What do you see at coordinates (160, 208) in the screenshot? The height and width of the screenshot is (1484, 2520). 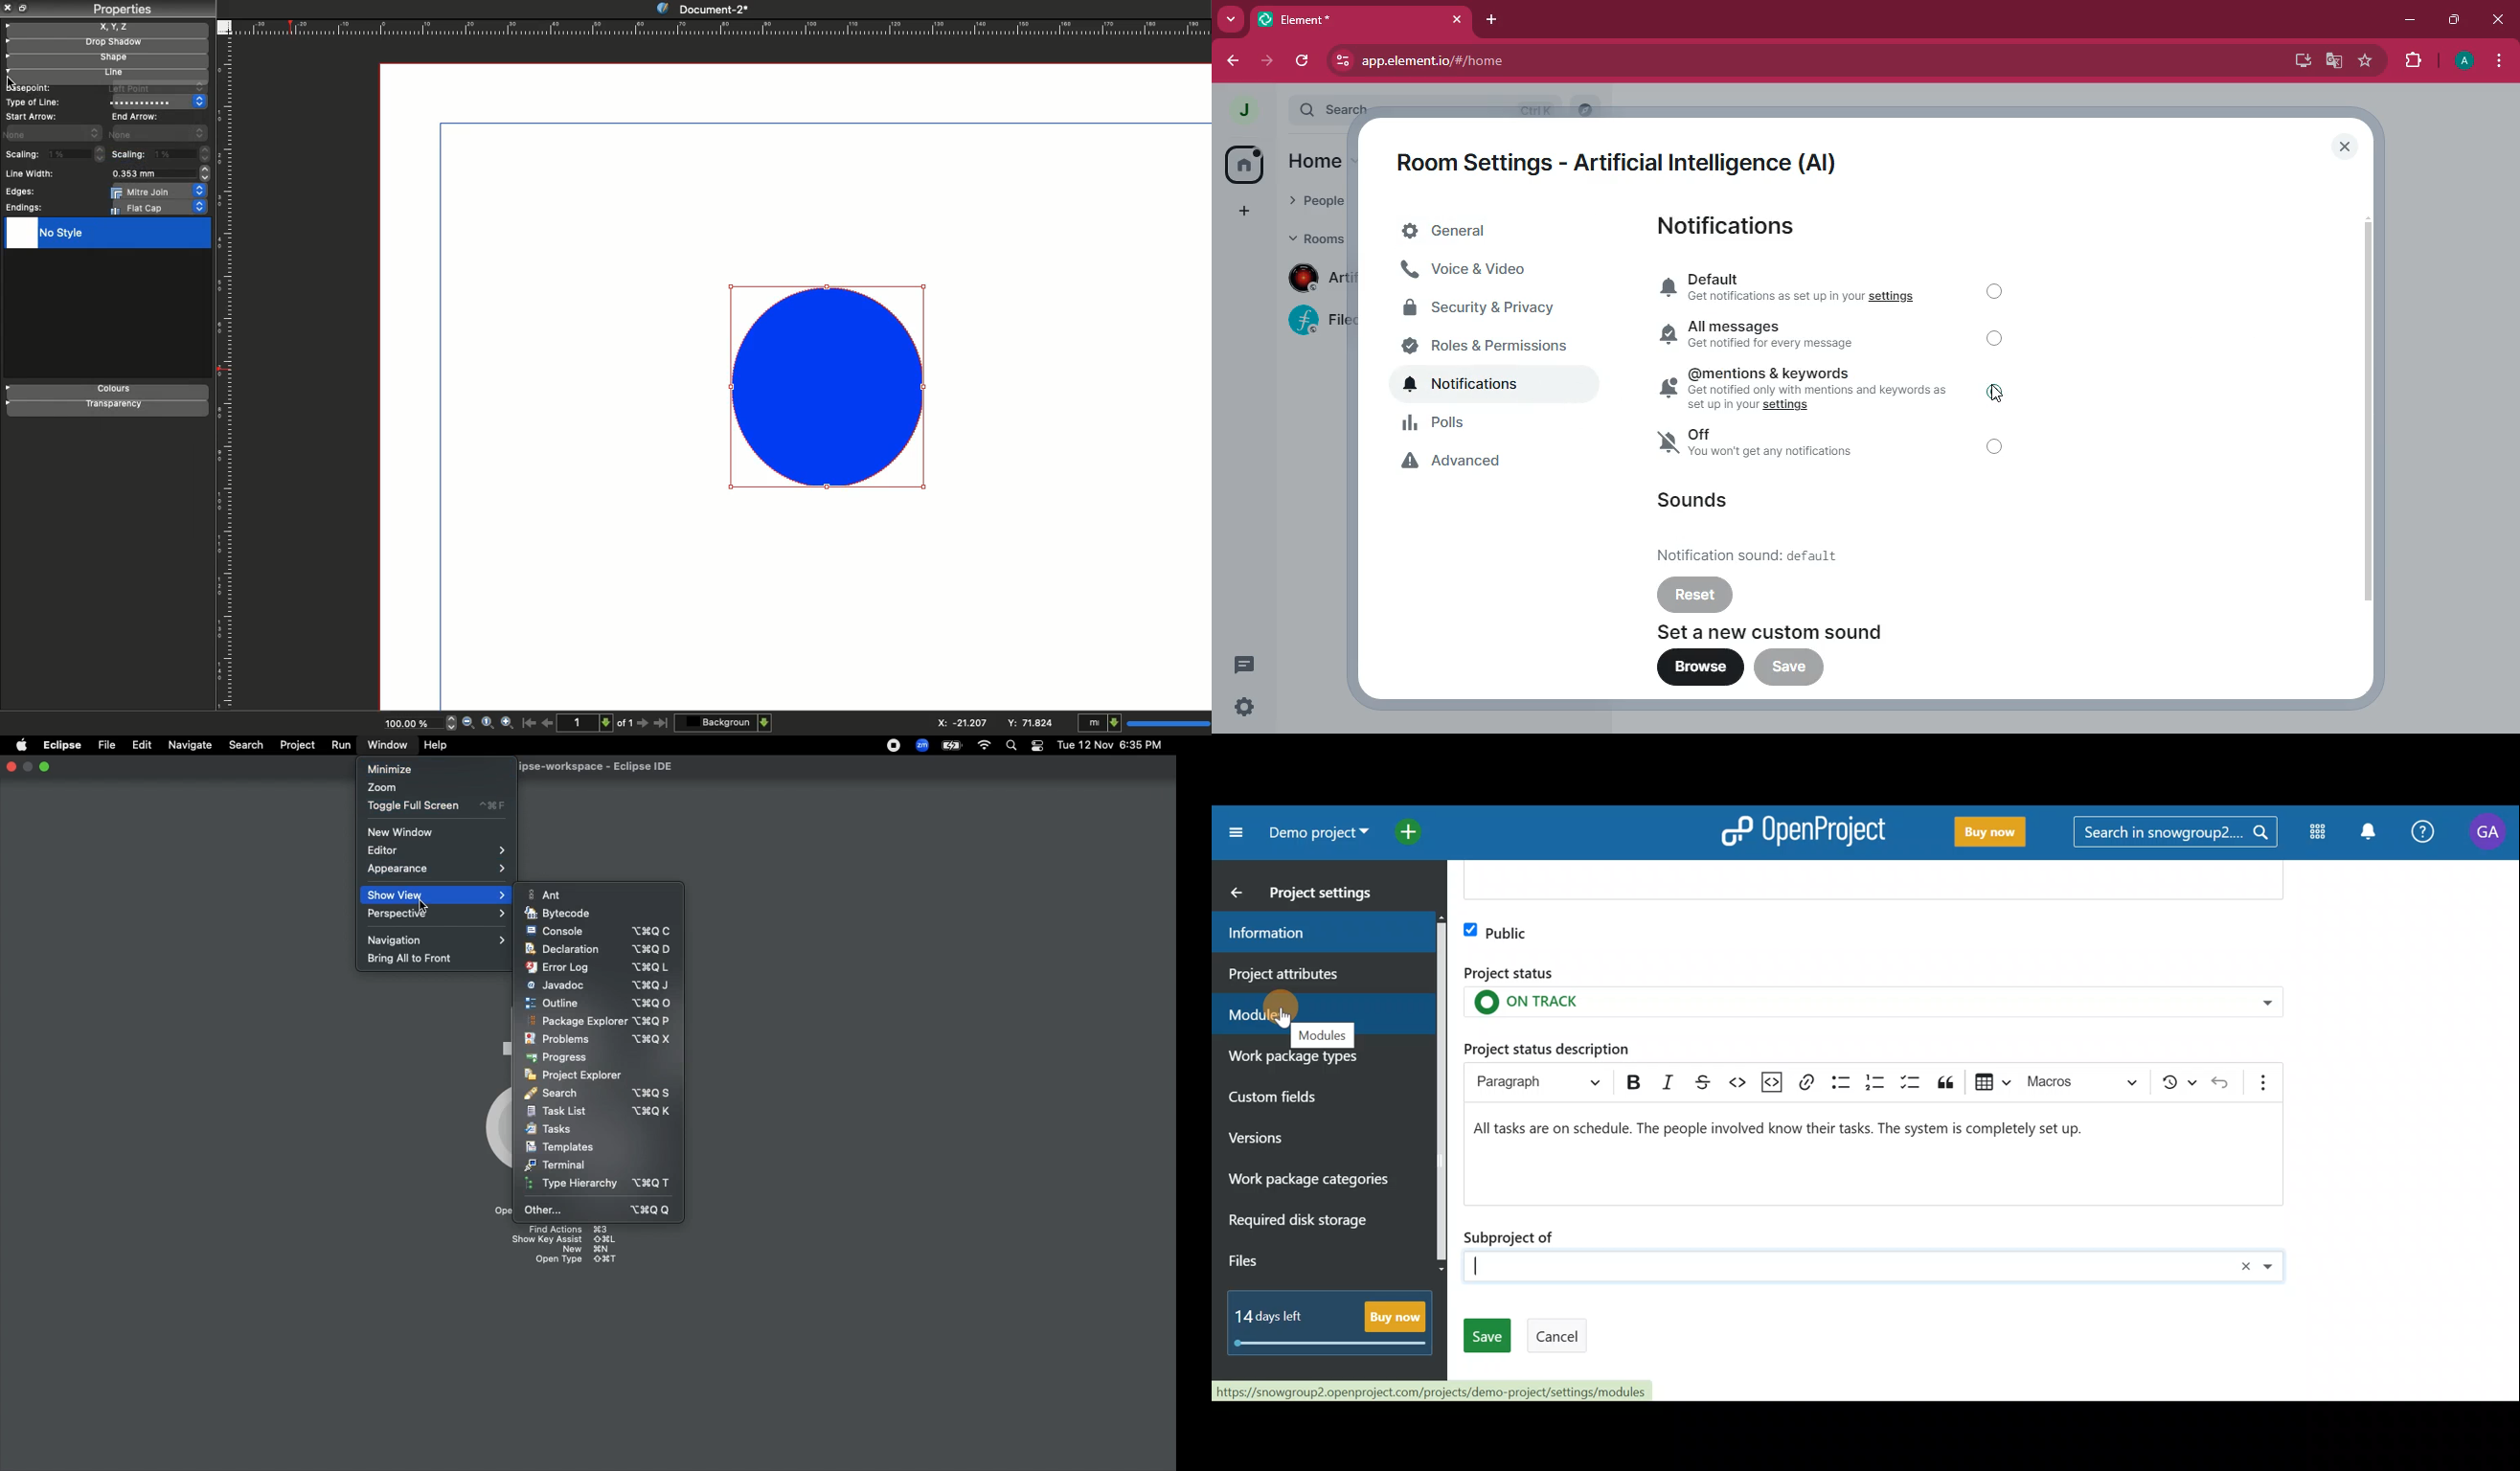 I see `Flat cap` at bounding box center [160, 208].